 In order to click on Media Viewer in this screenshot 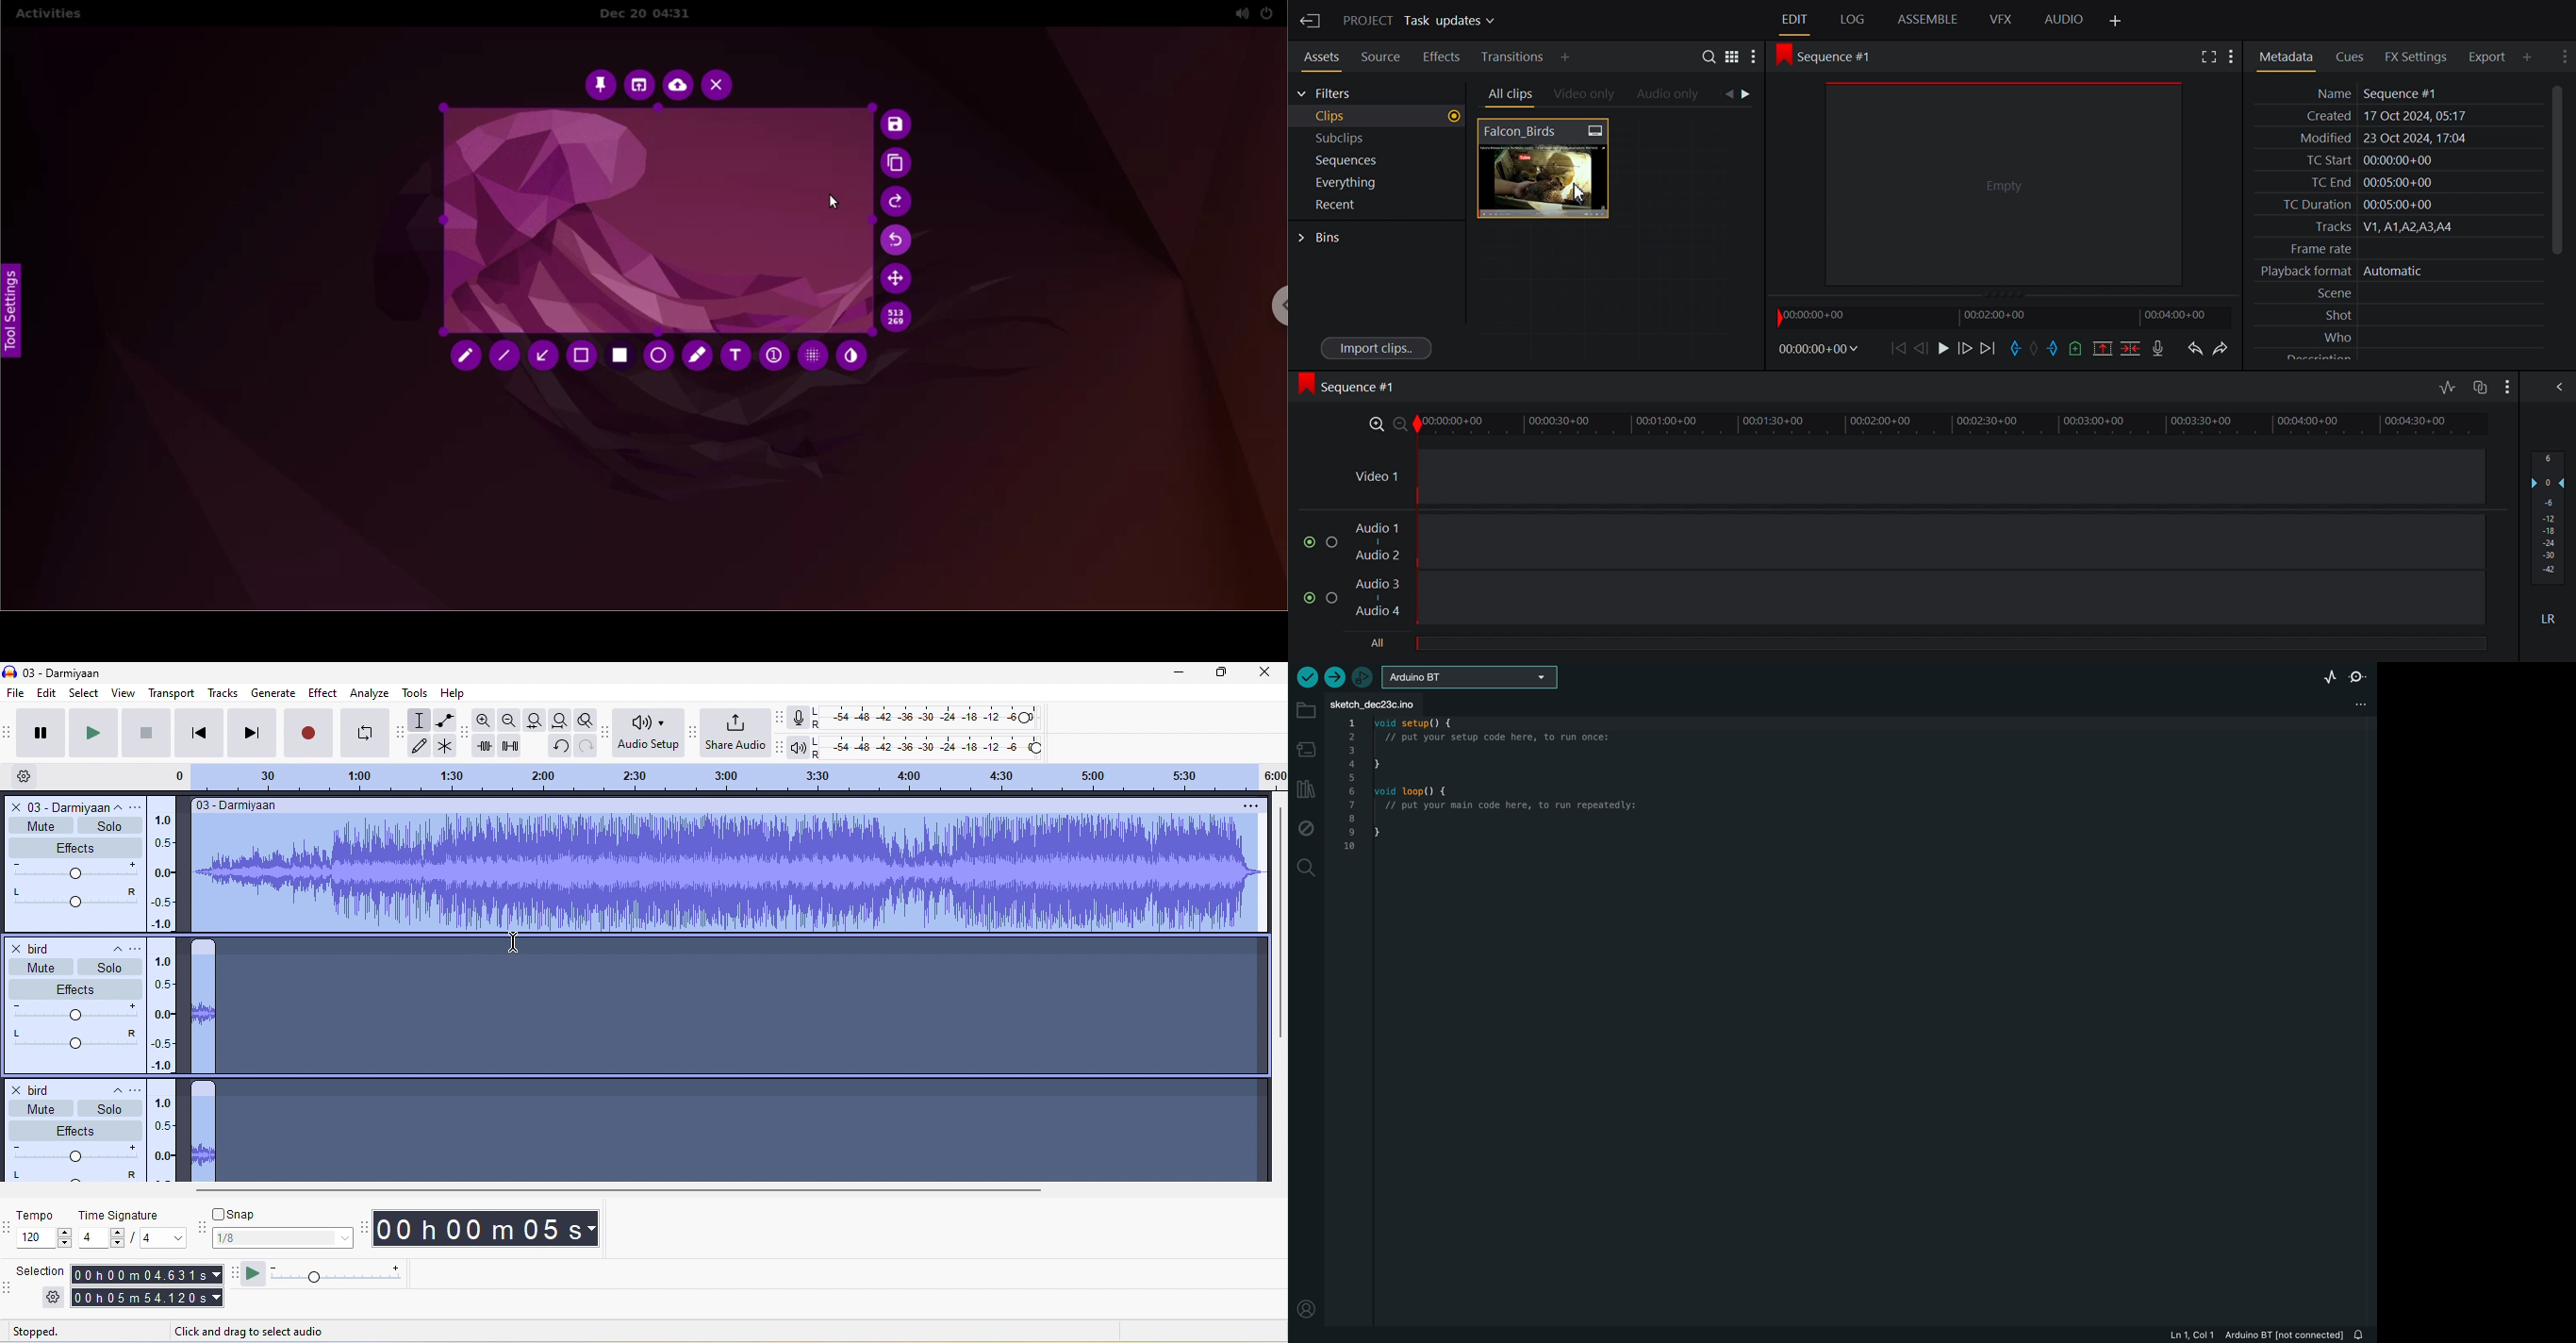, I will do `click(2004, 183)`.